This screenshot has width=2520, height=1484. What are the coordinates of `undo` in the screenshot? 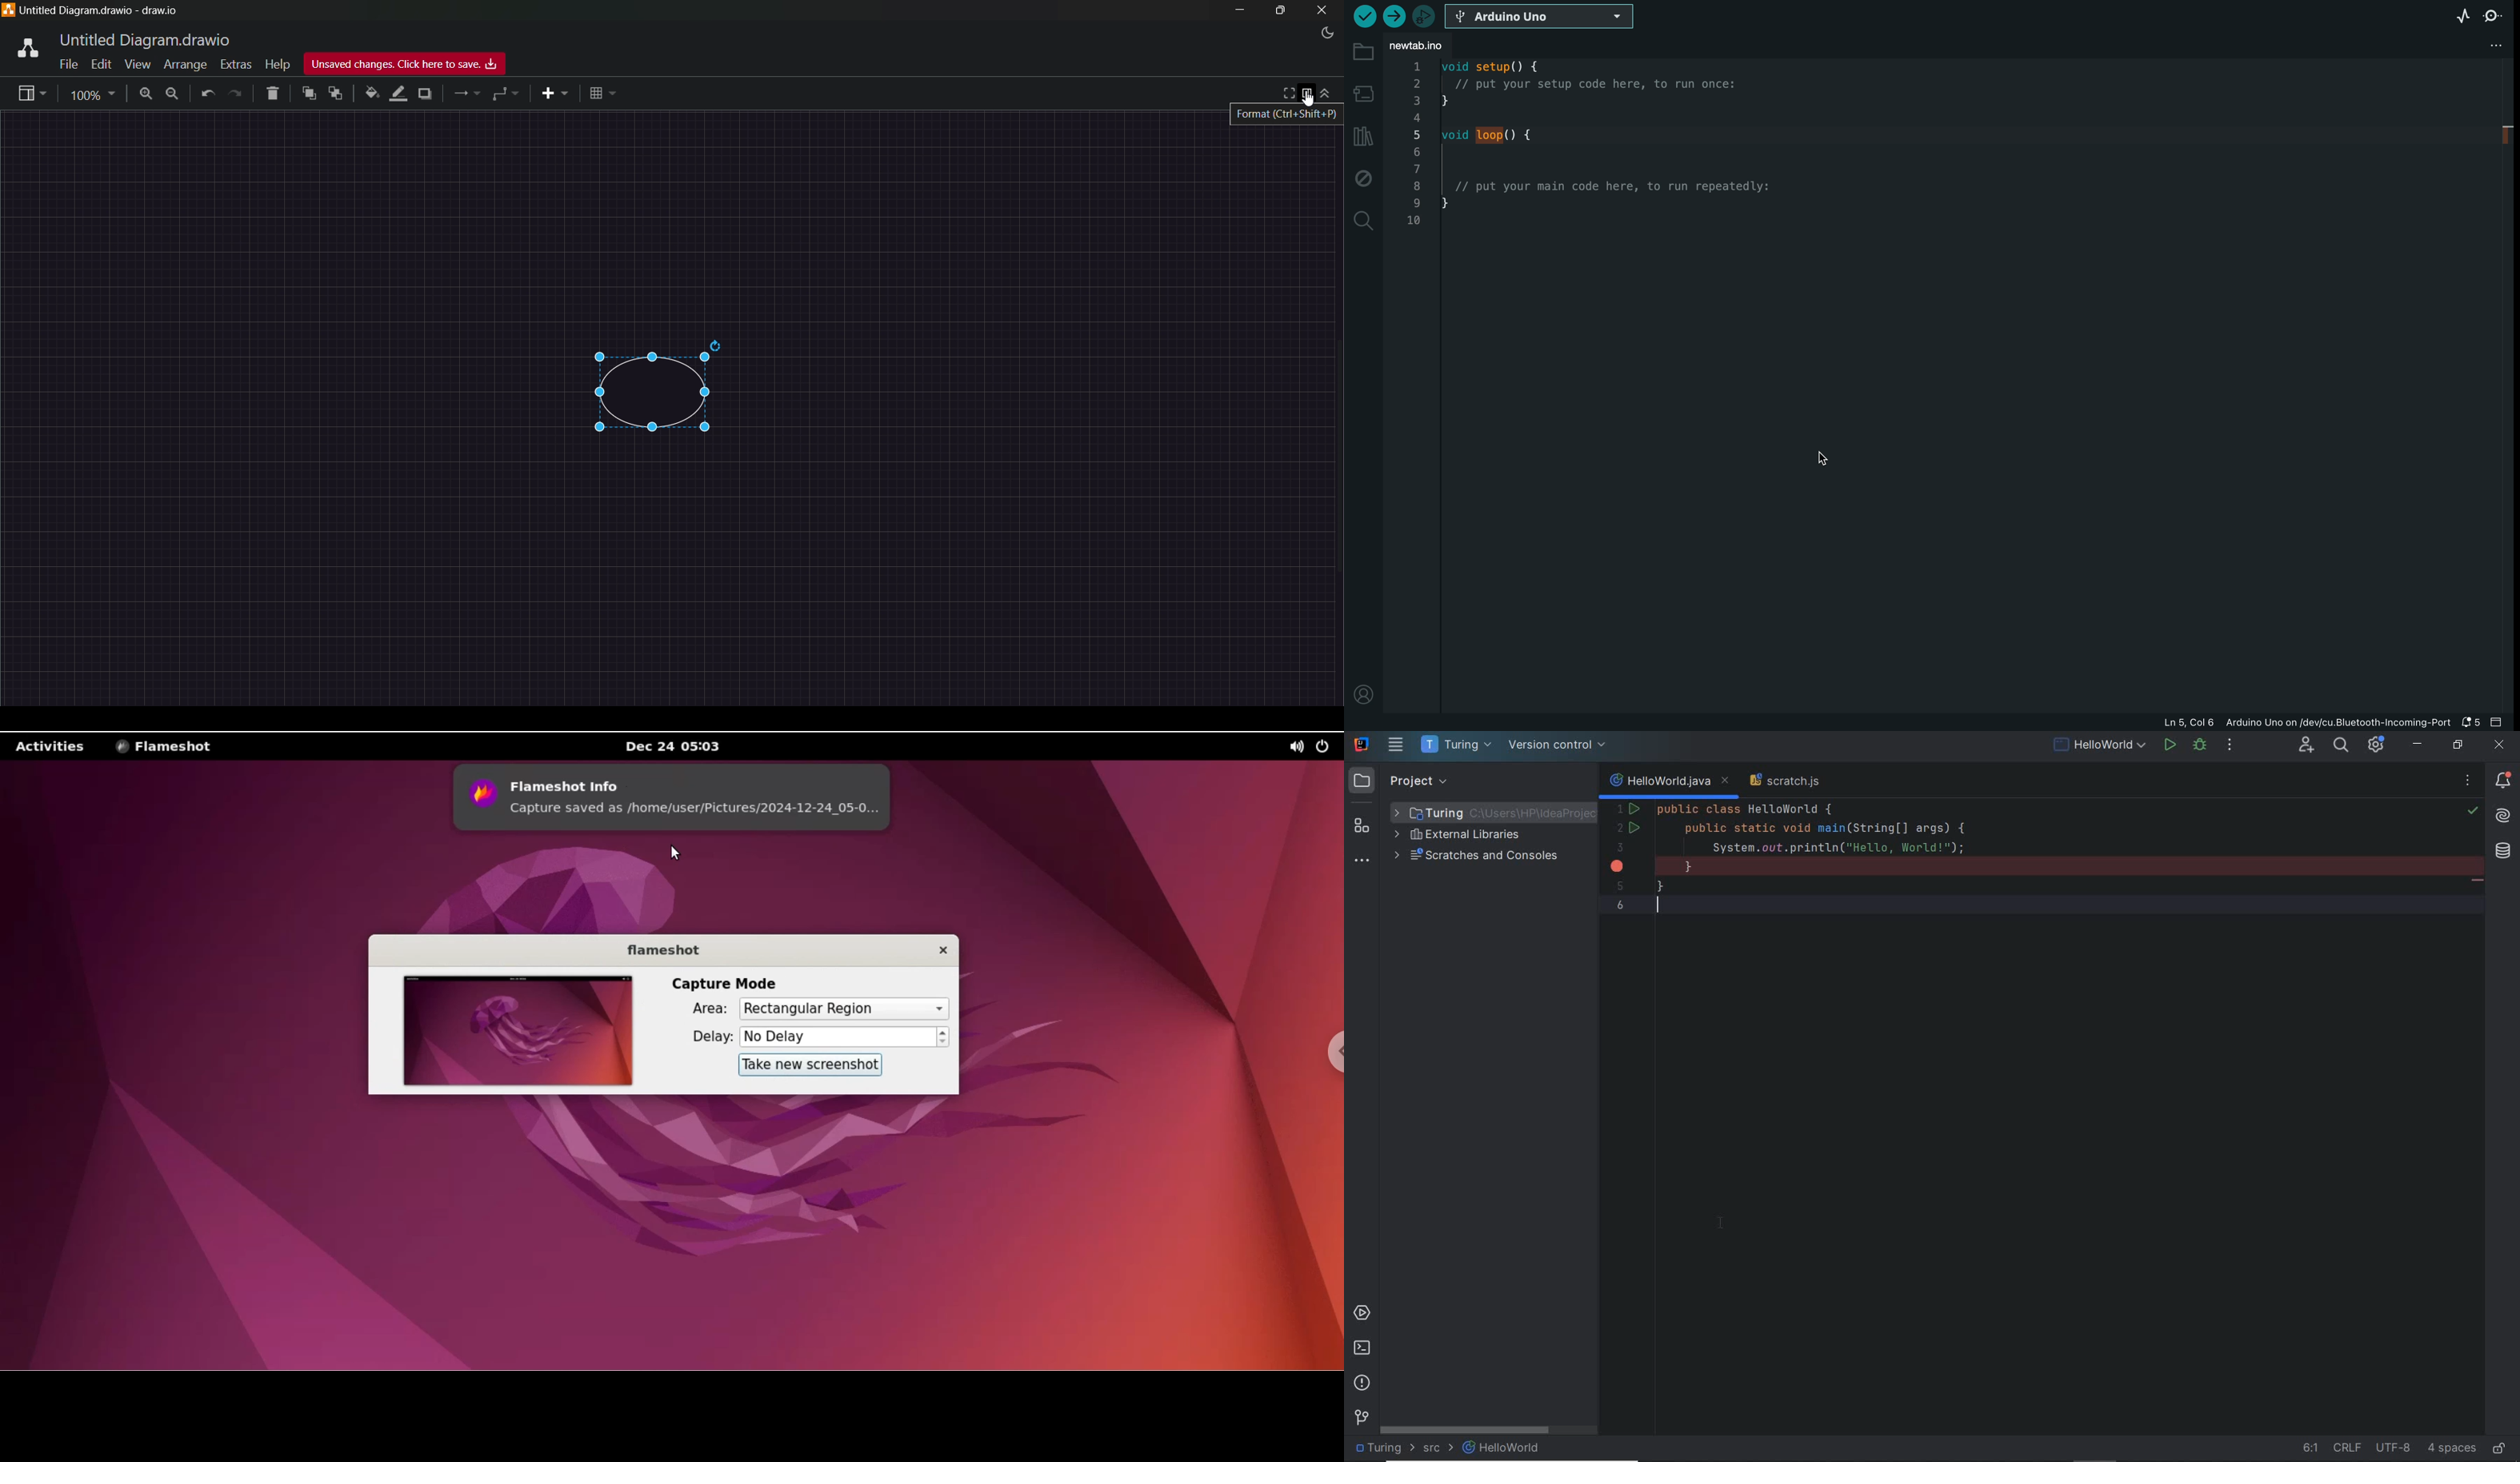 It's located at (206, 95).